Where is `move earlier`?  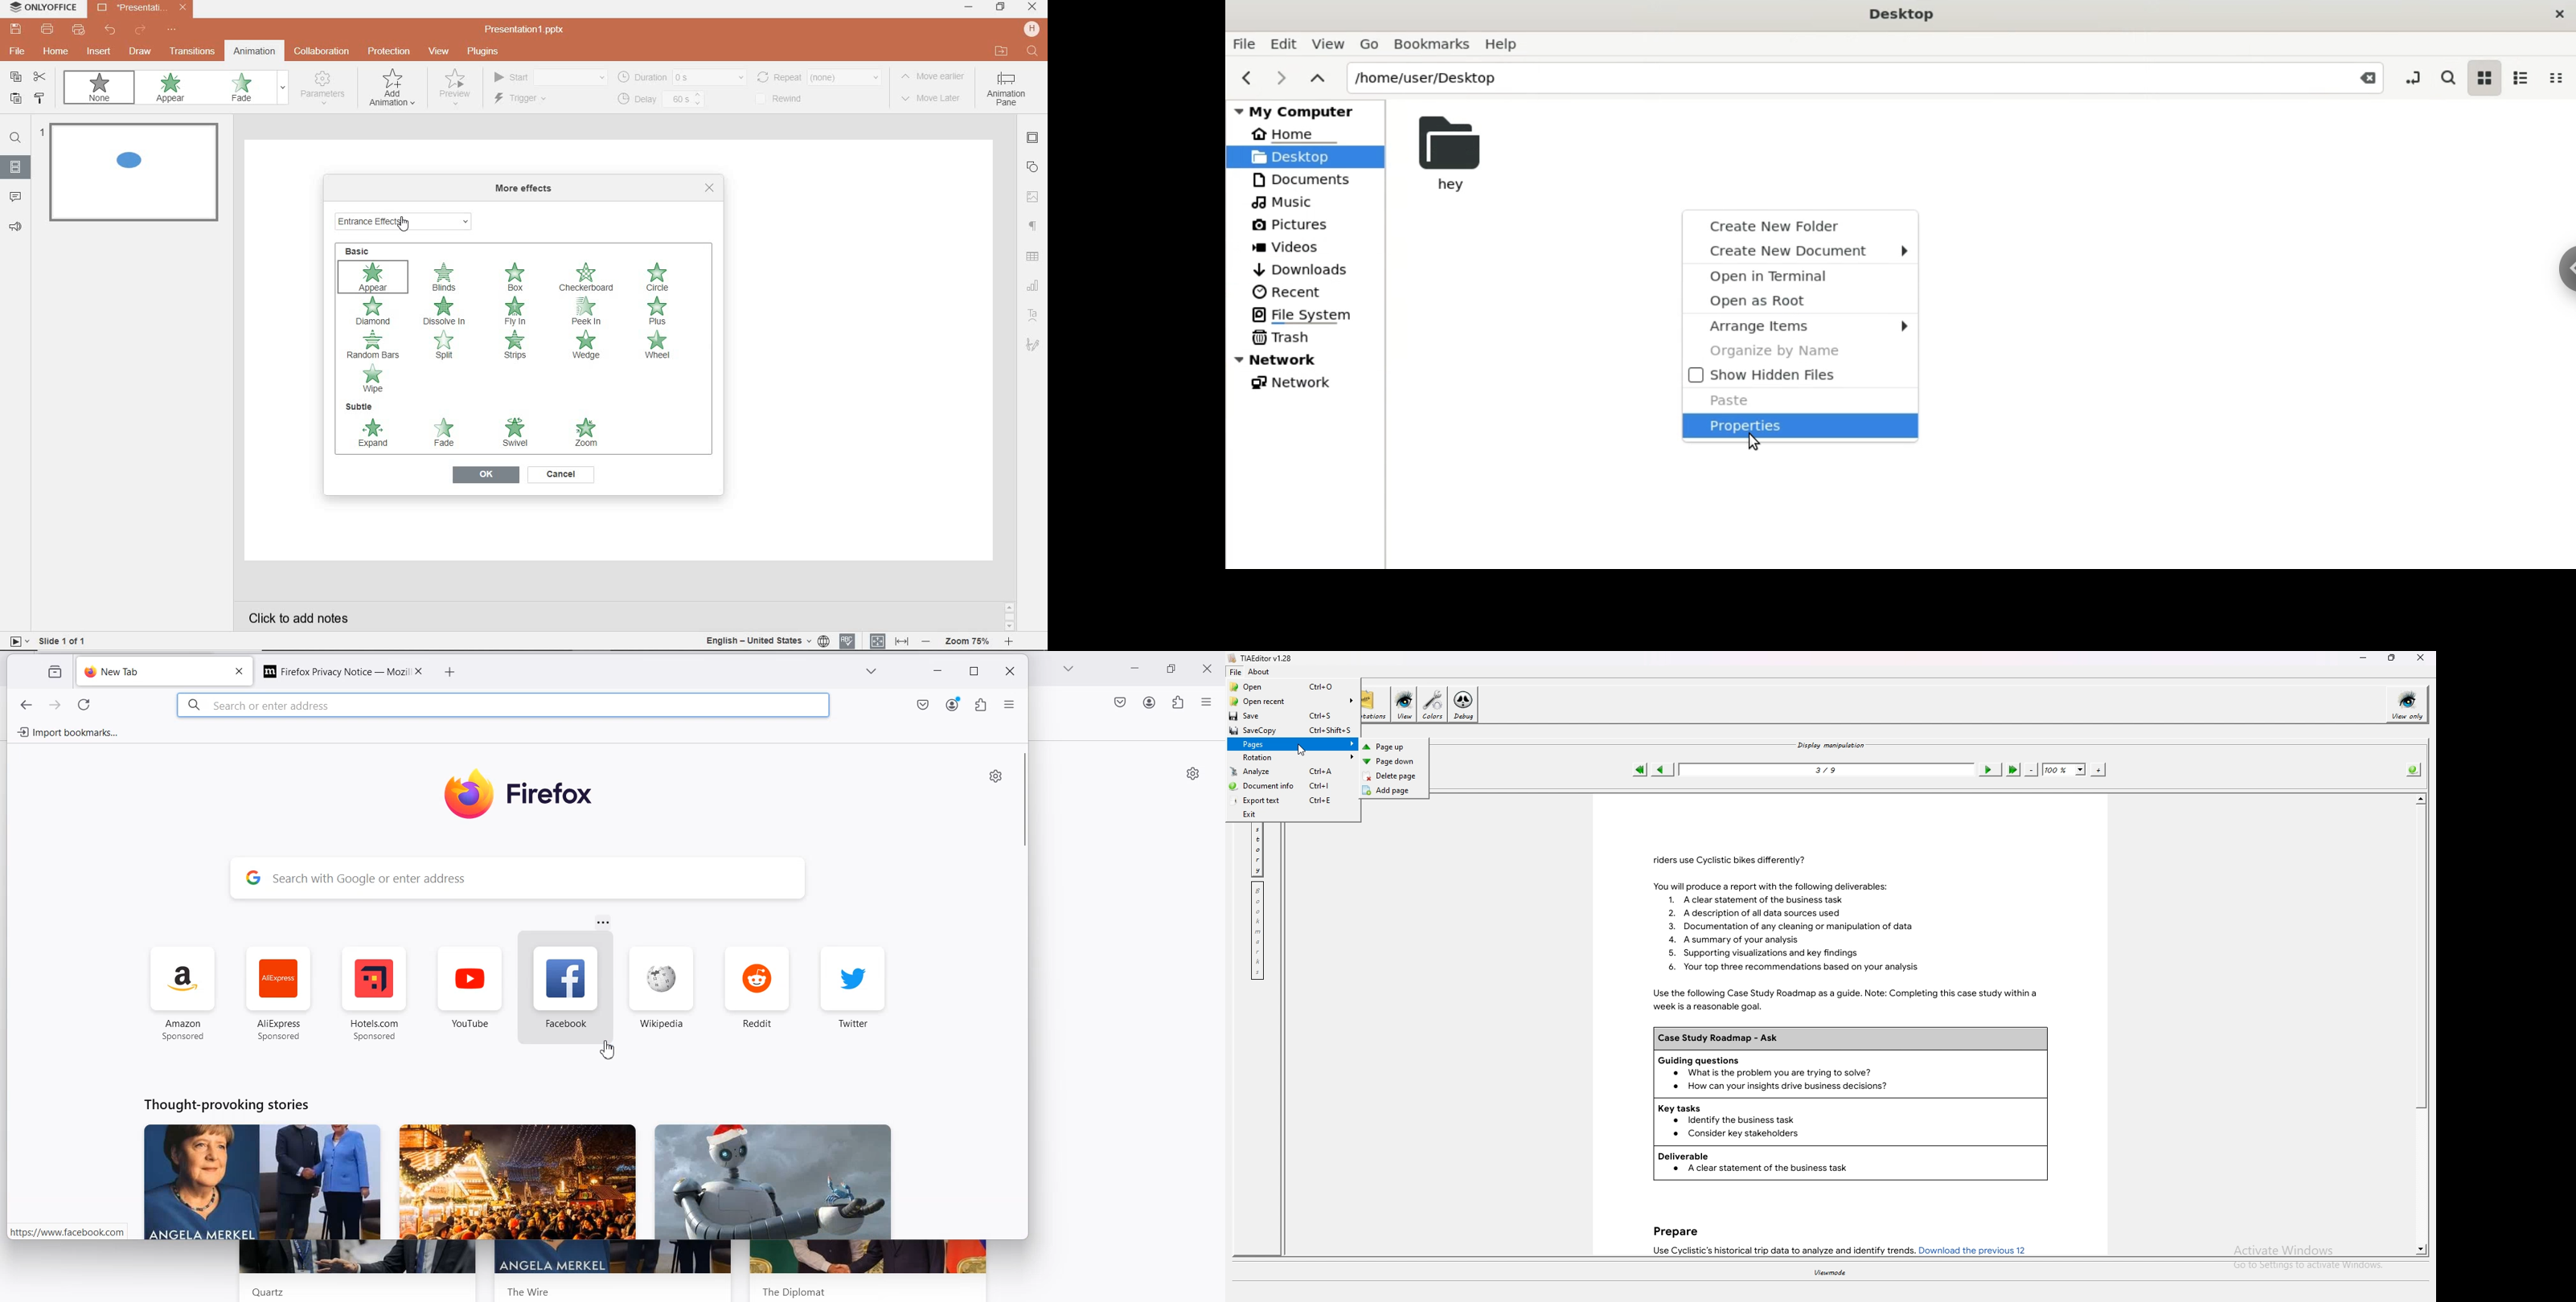
move earlier is located at coordinates (936, 78).